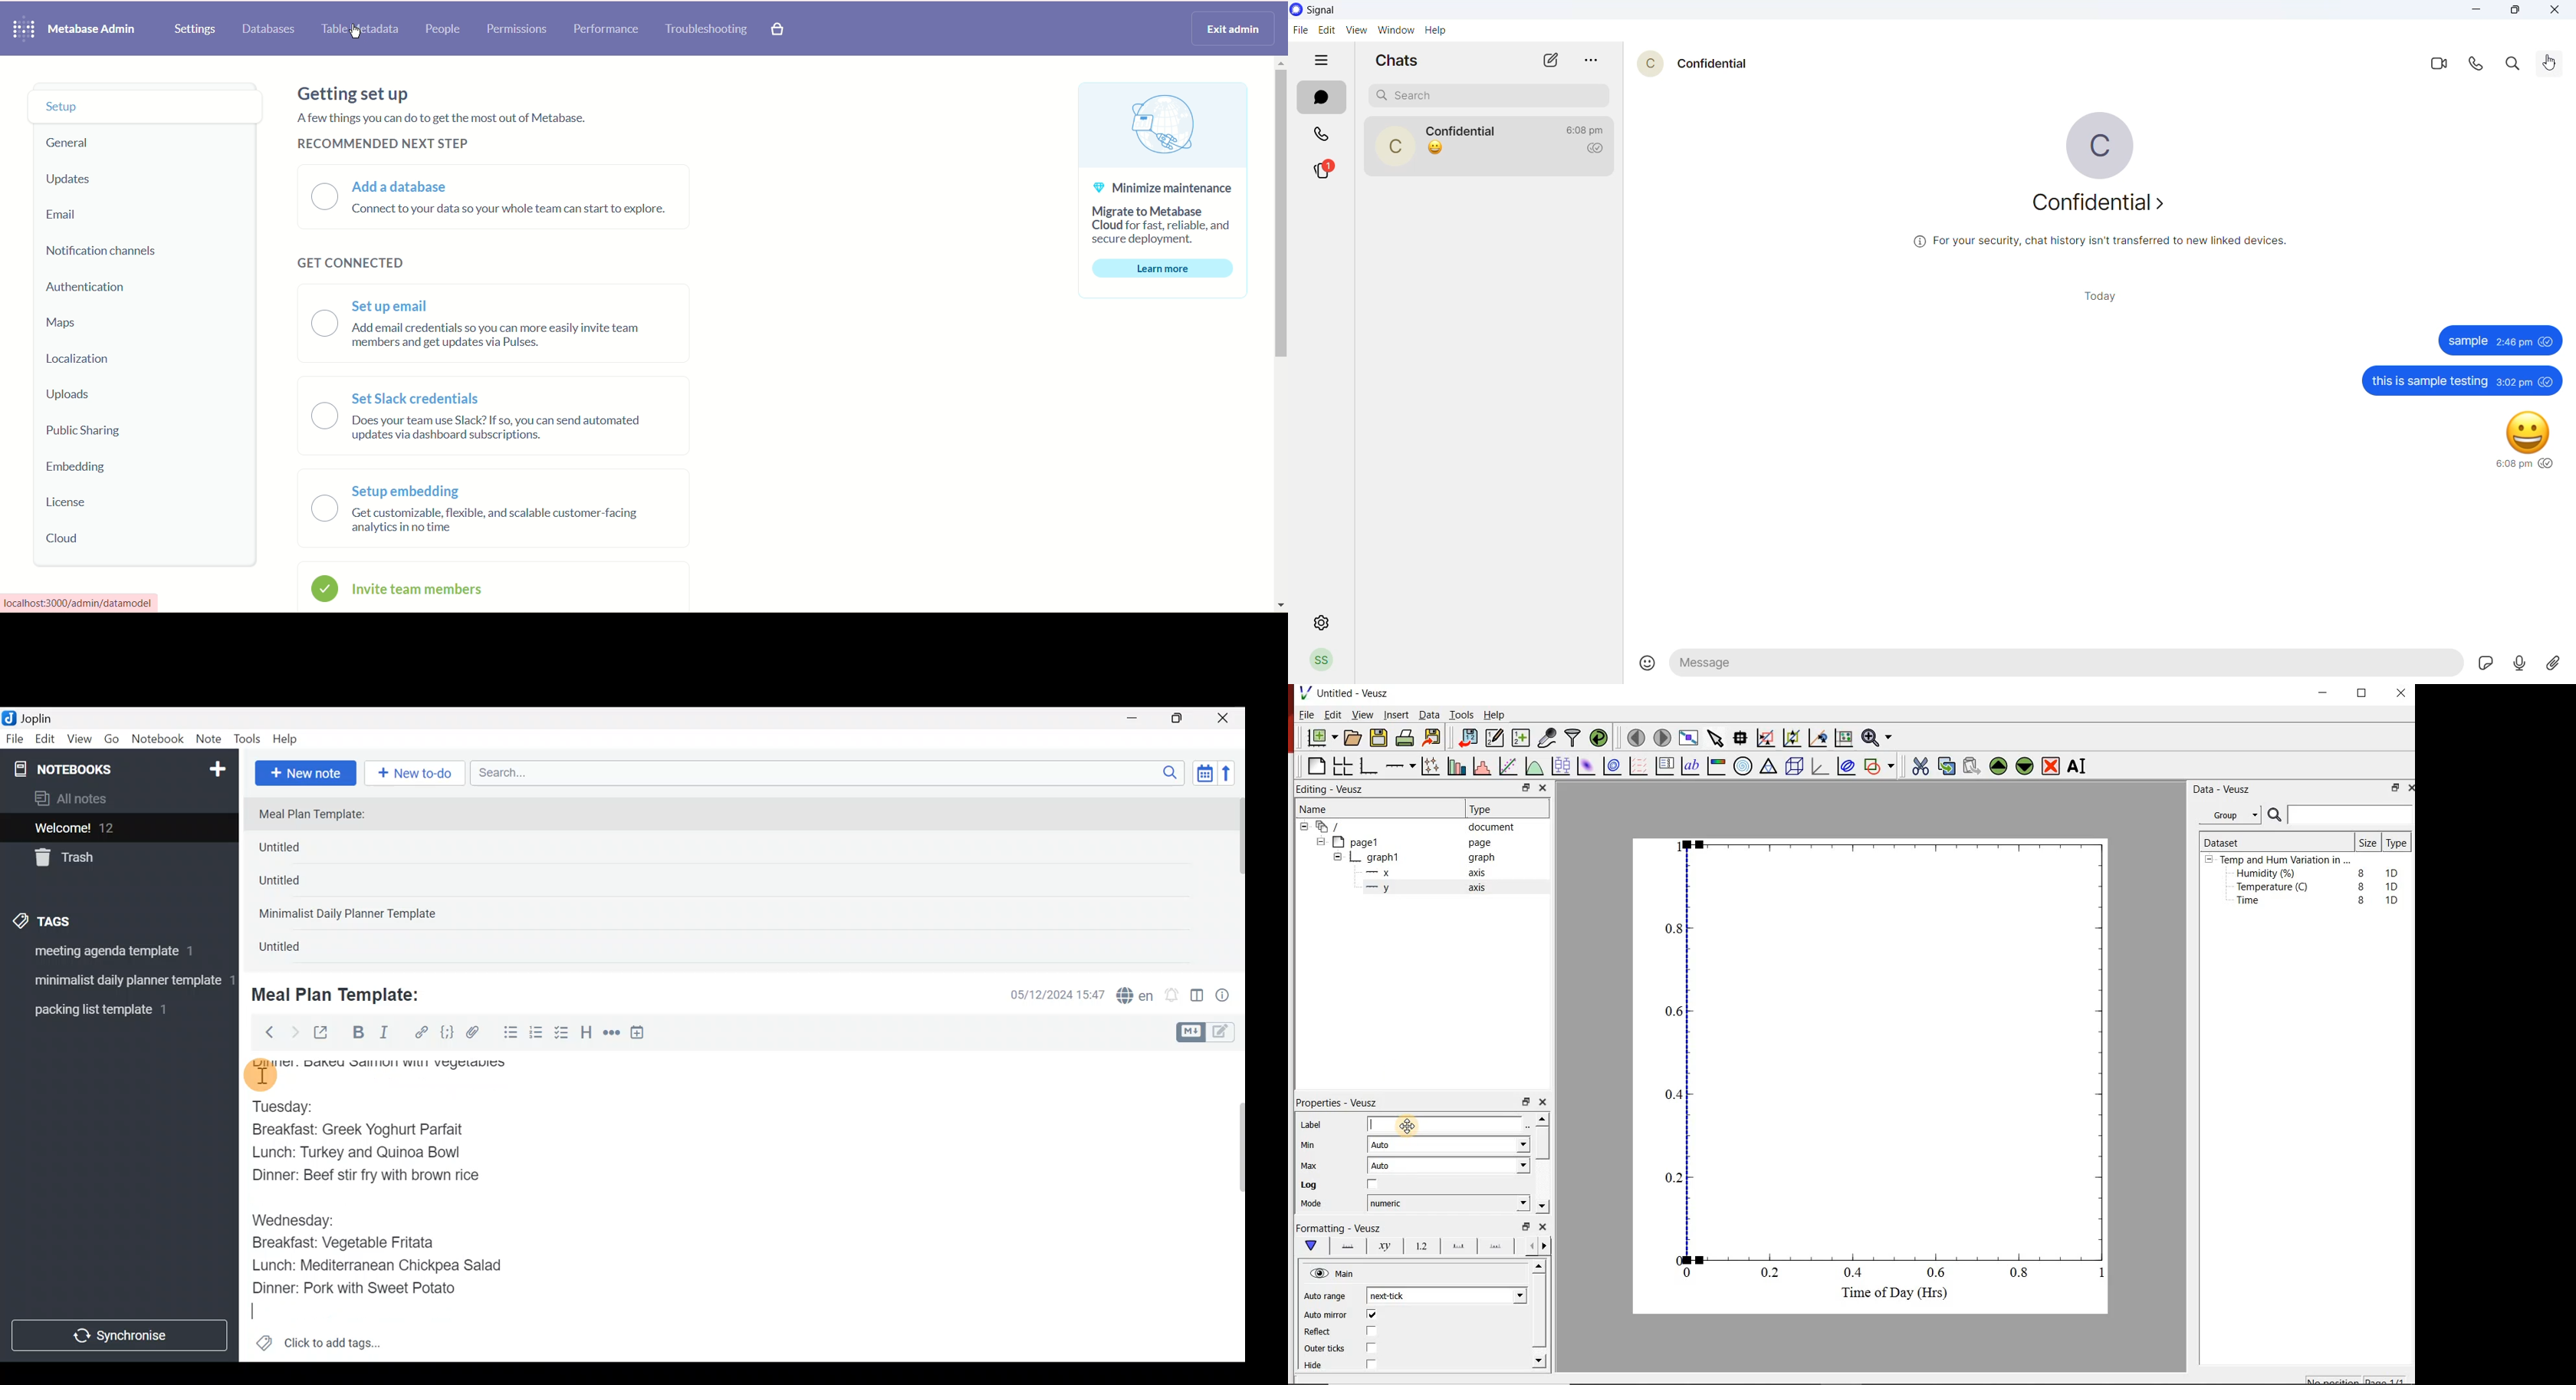  I want to click on new document, so click(1321, 738).